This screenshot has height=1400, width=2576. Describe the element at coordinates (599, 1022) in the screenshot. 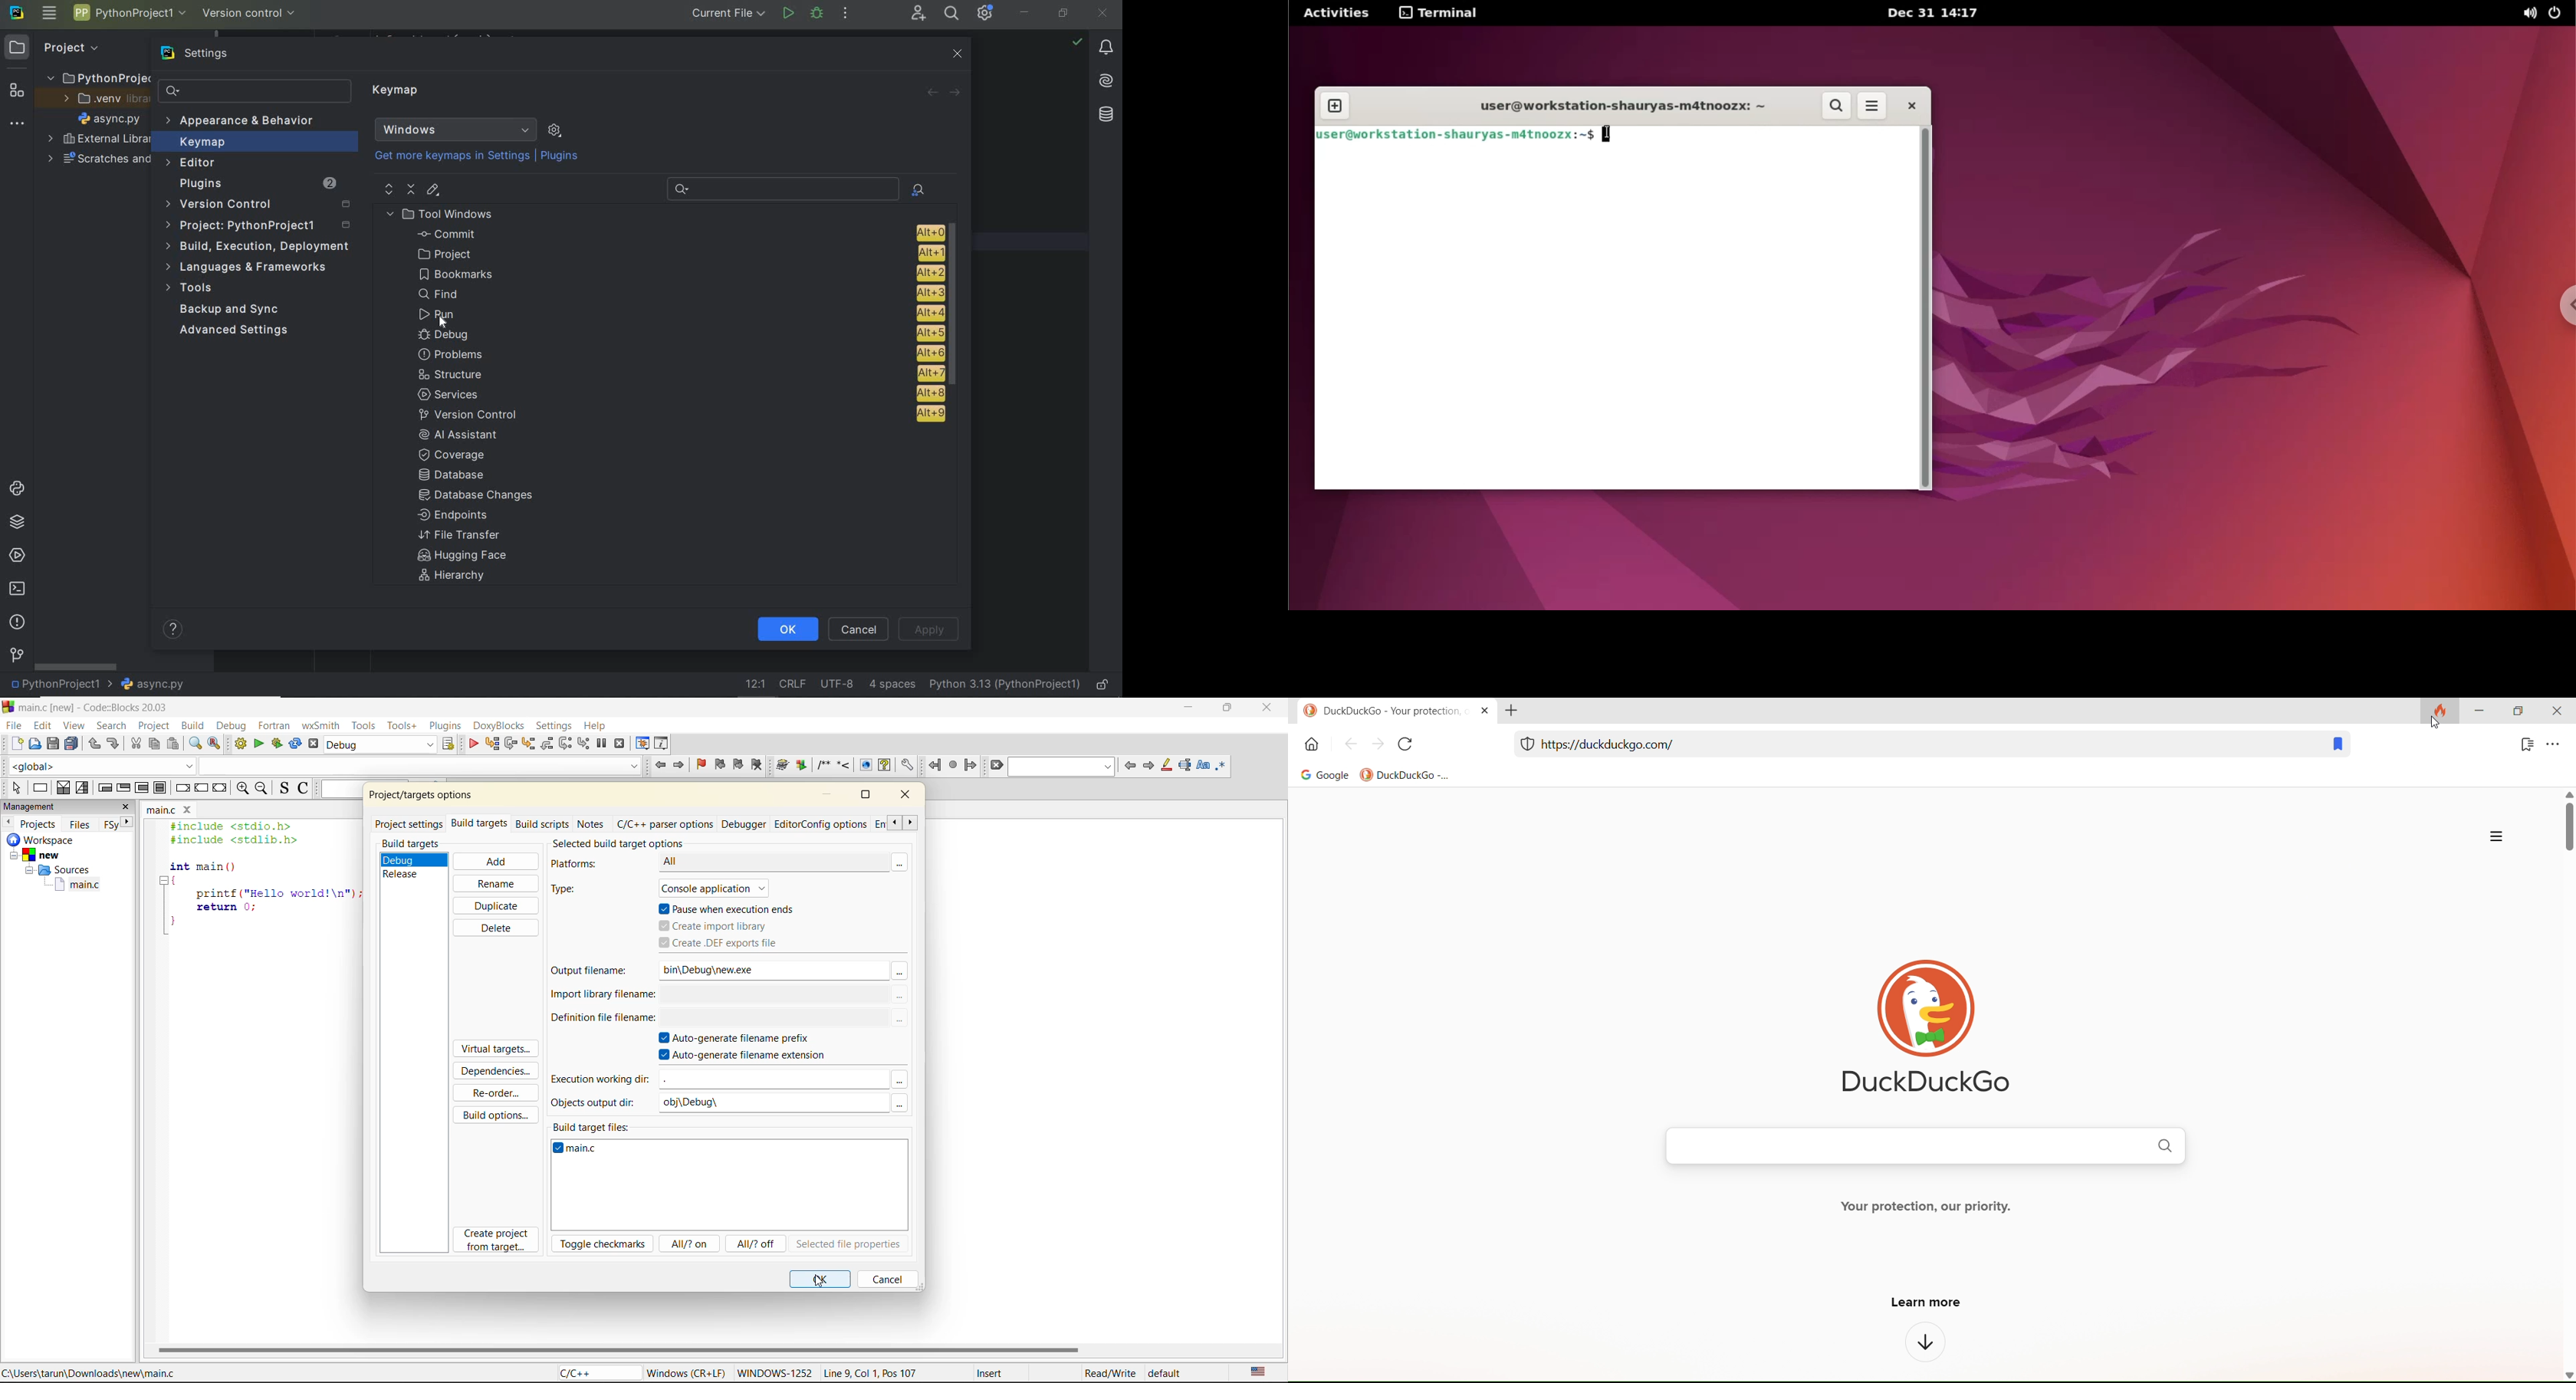

I see `definition file name` at that location.